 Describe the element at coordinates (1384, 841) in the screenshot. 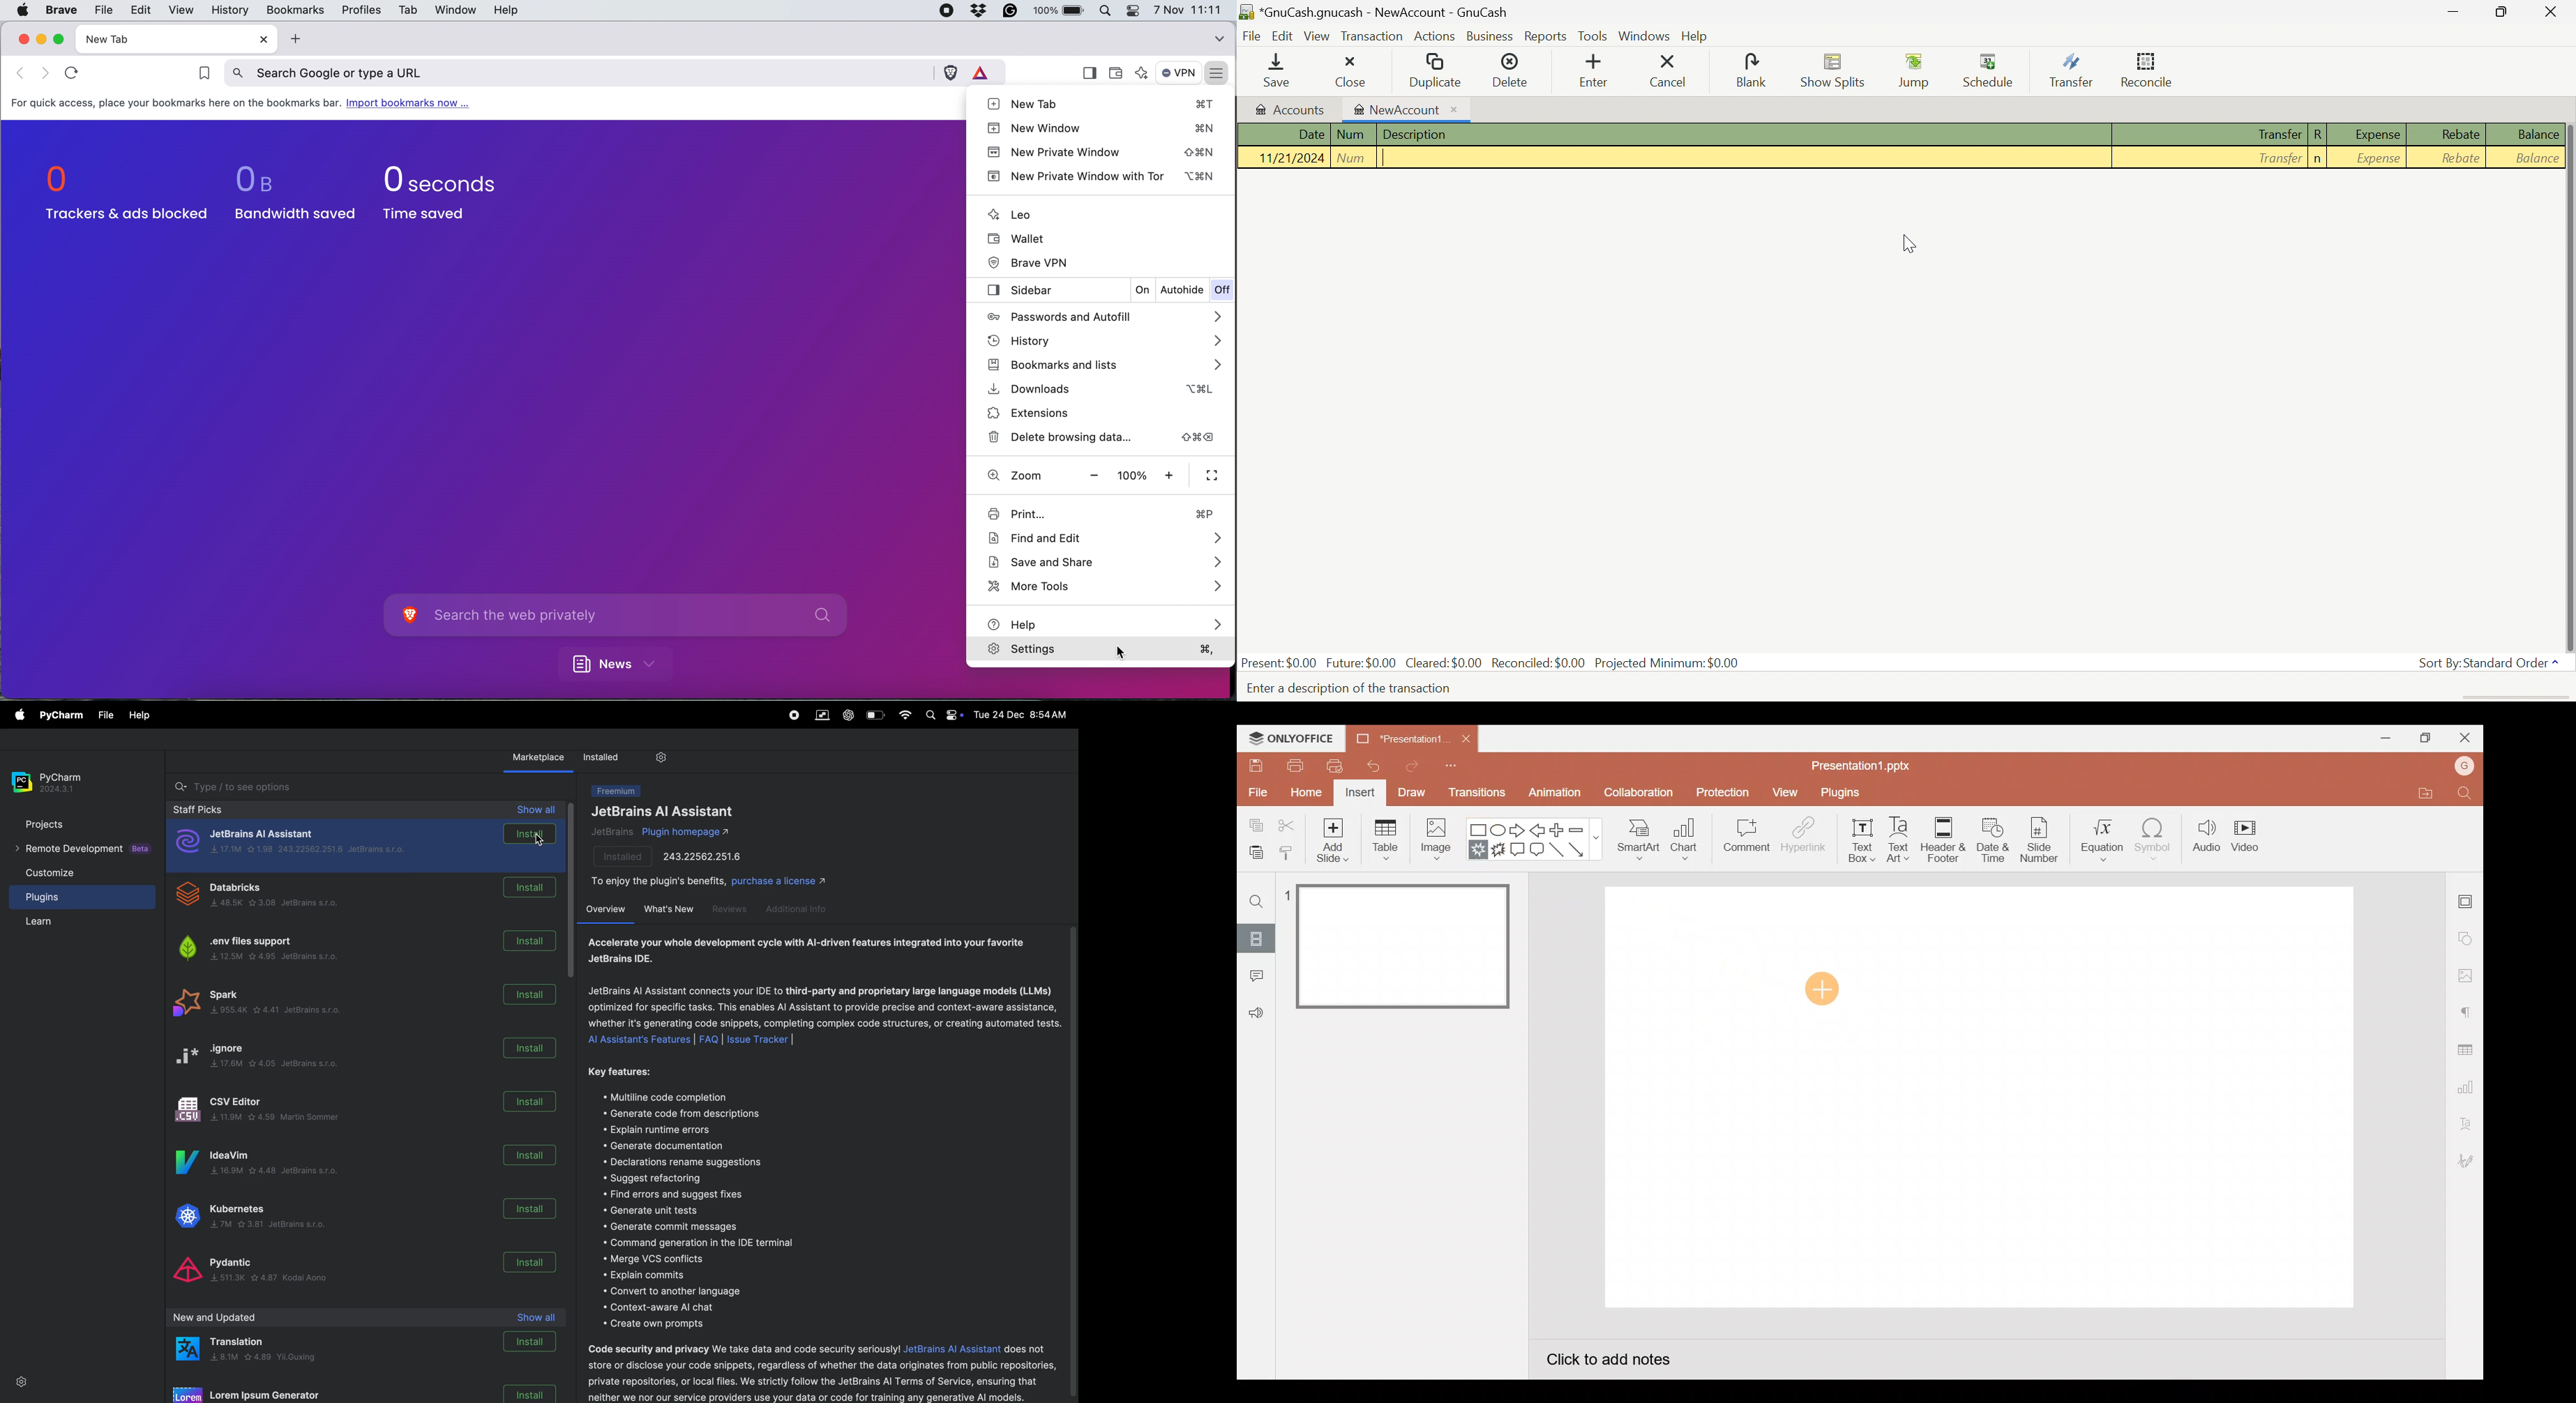

I see `Table` at that location.